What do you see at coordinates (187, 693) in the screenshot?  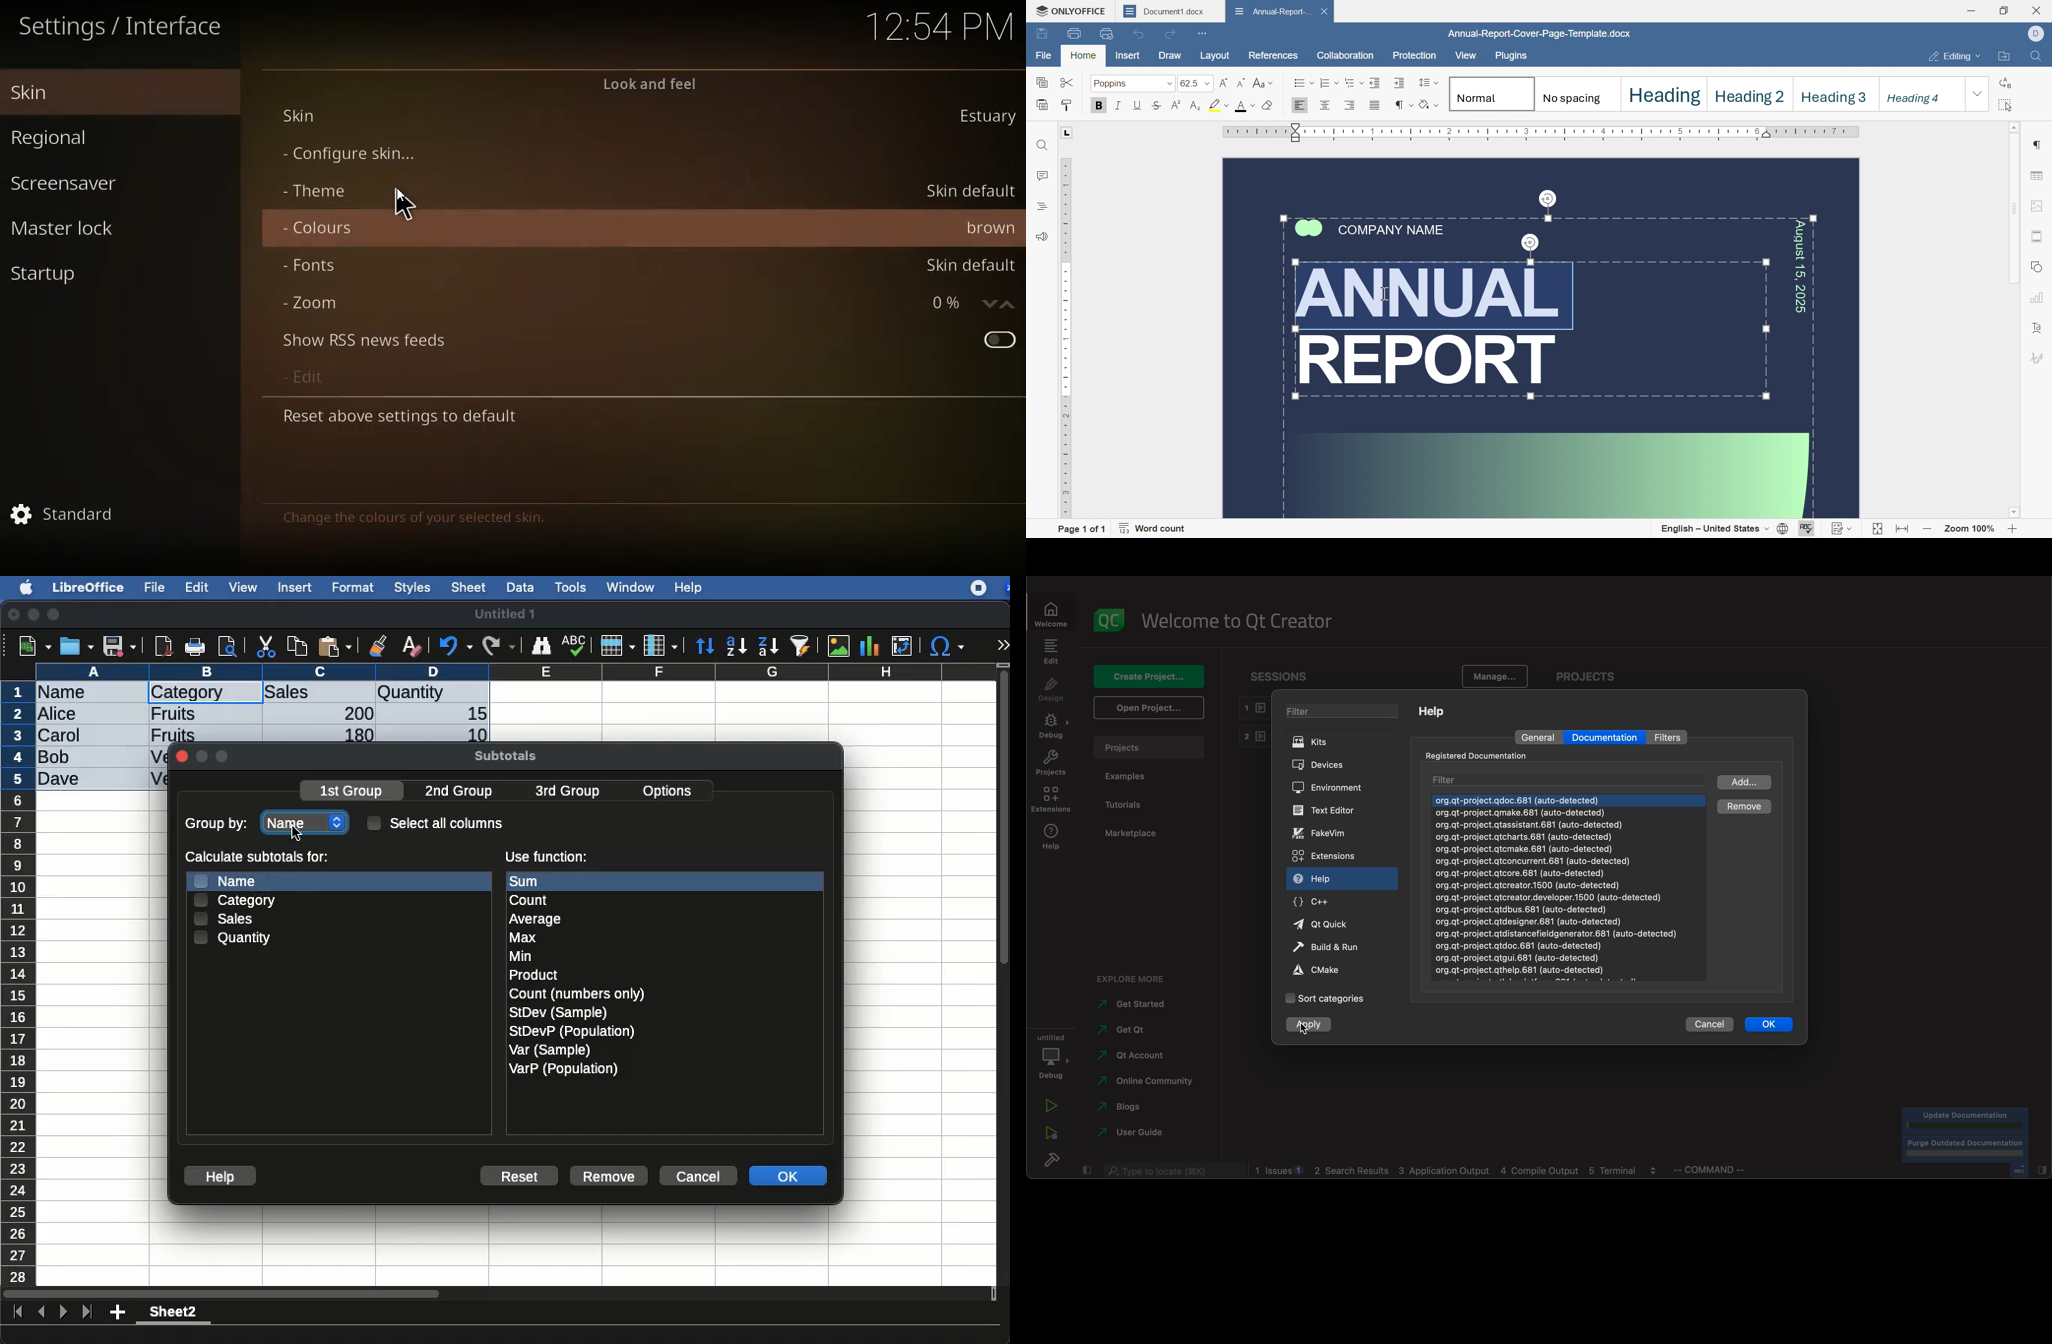 I see `category` at bounding box center [187, 693].